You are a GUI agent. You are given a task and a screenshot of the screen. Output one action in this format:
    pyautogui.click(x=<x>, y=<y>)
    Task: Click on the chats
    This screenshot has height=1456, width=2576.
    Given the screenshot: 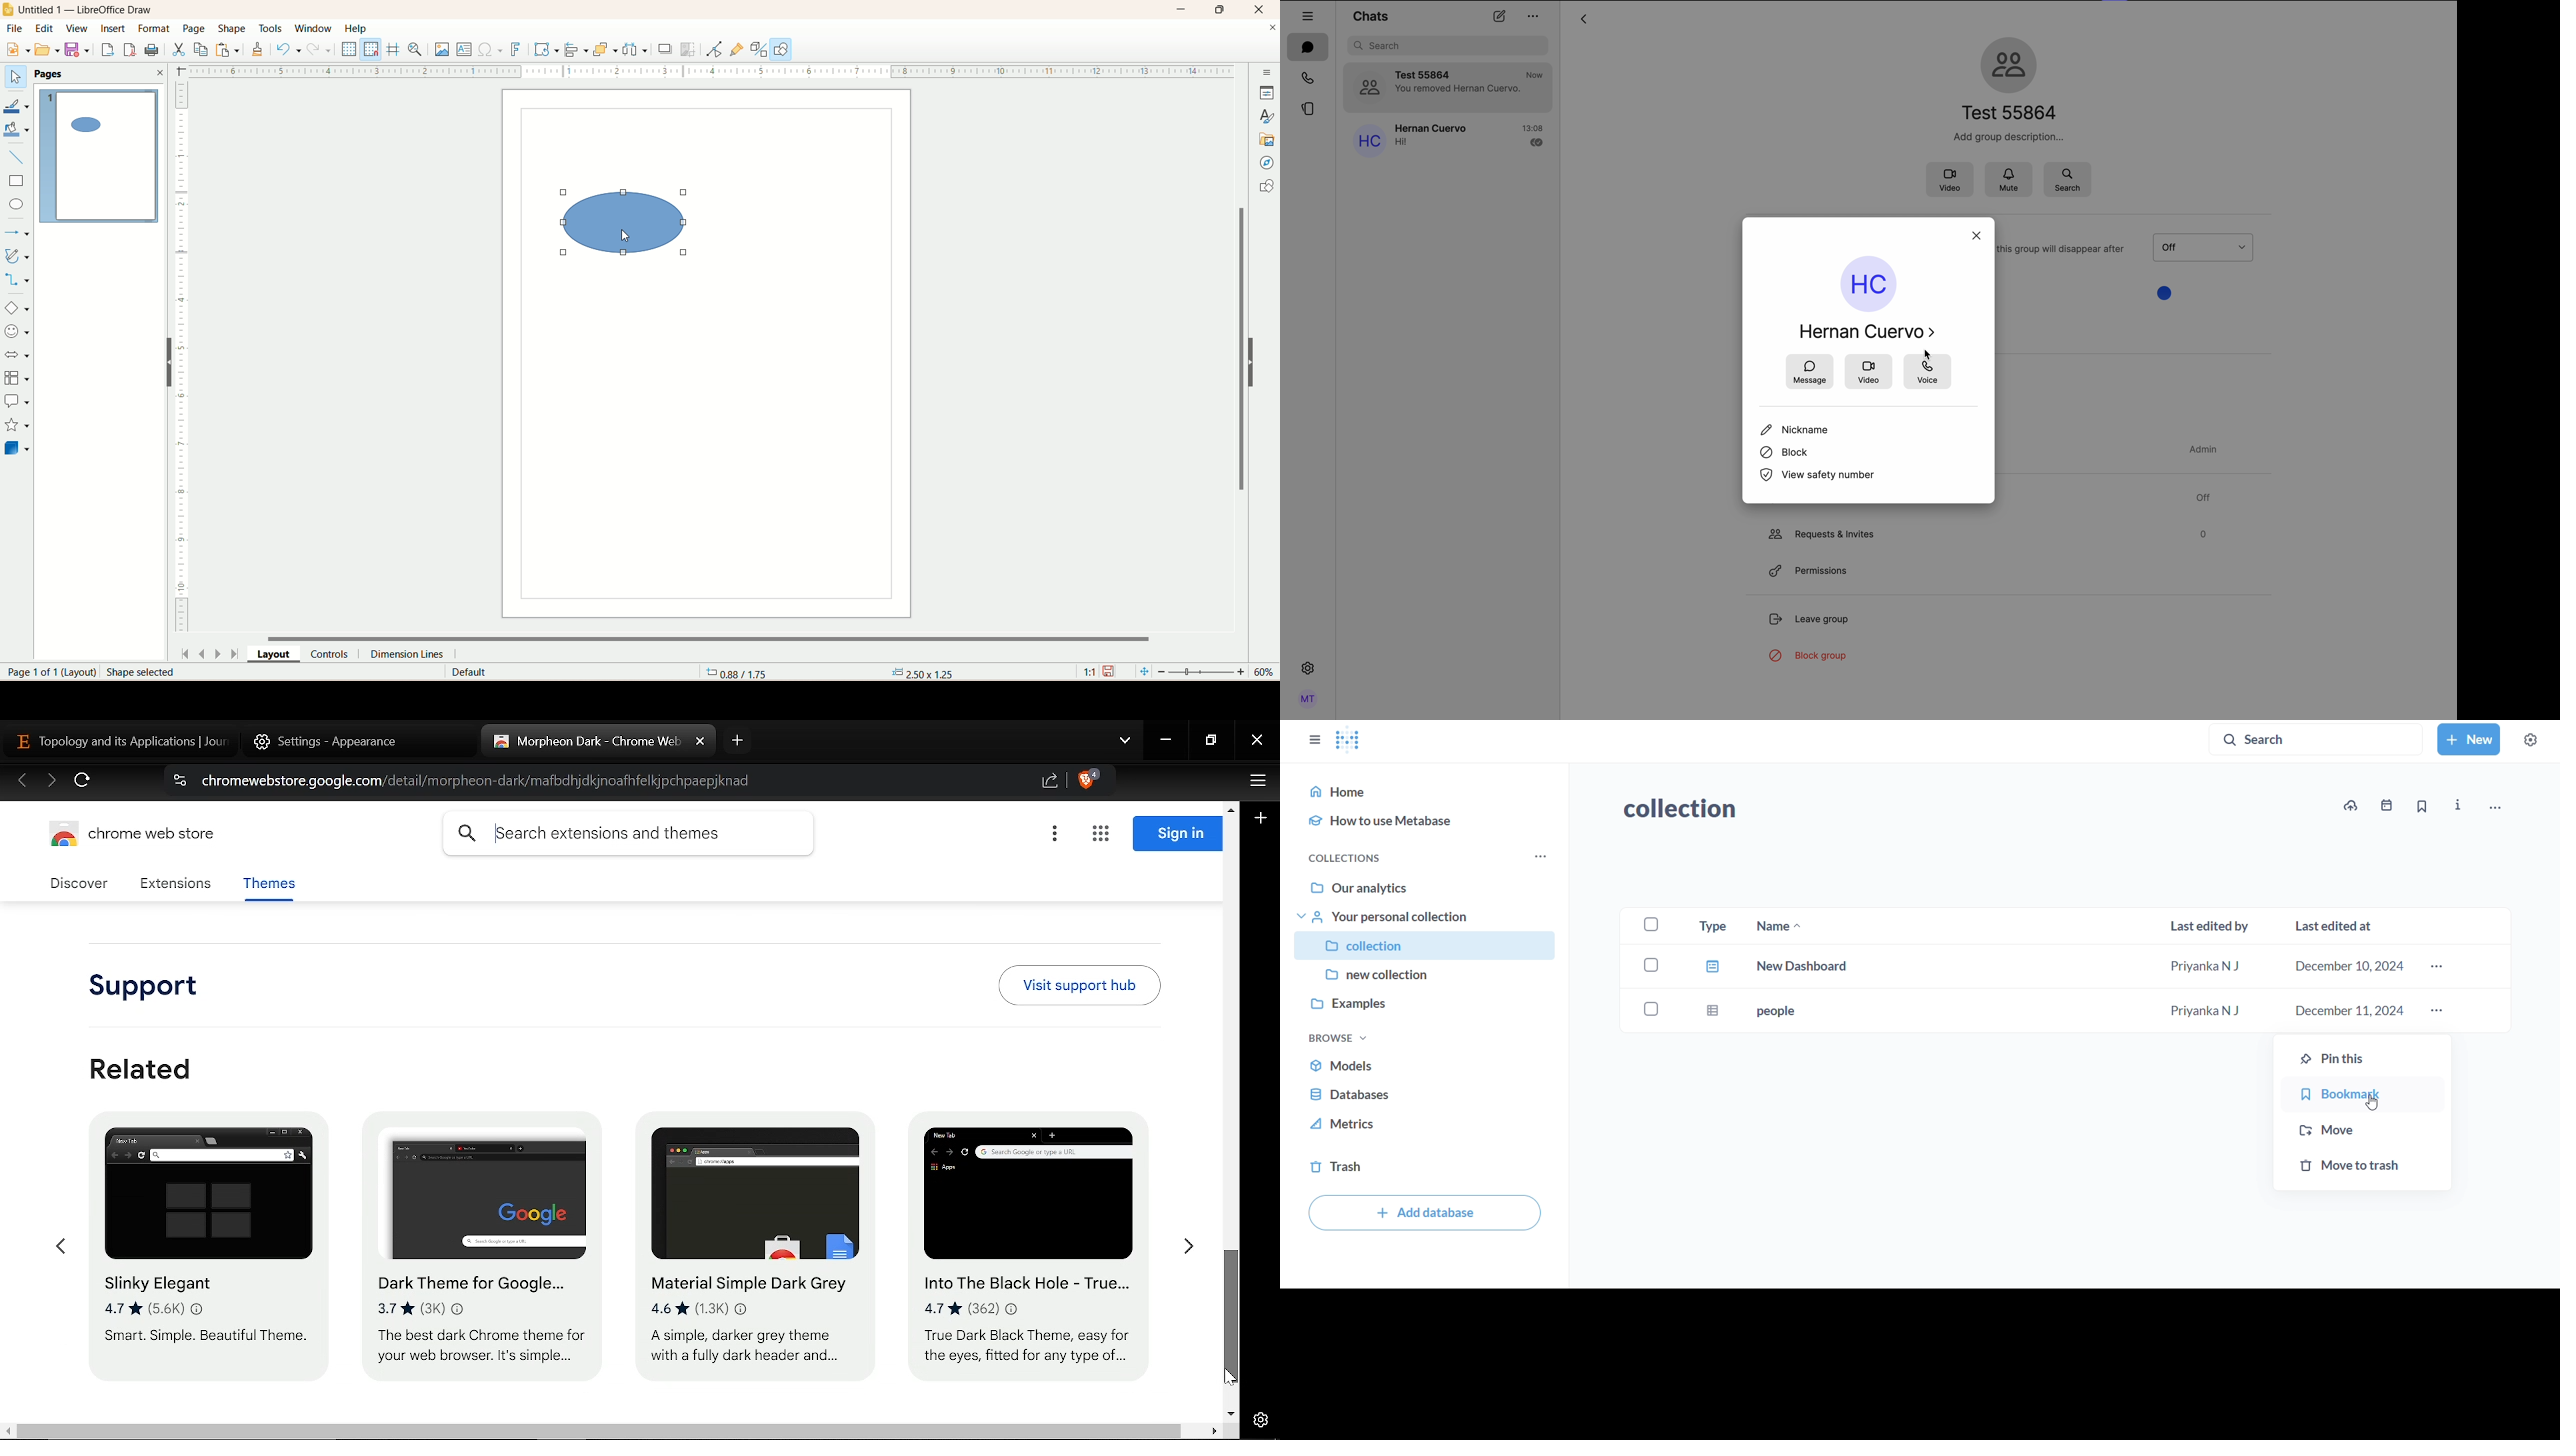 What is the action you would take?
    pyautogui.click(x=1308, y=47)
    